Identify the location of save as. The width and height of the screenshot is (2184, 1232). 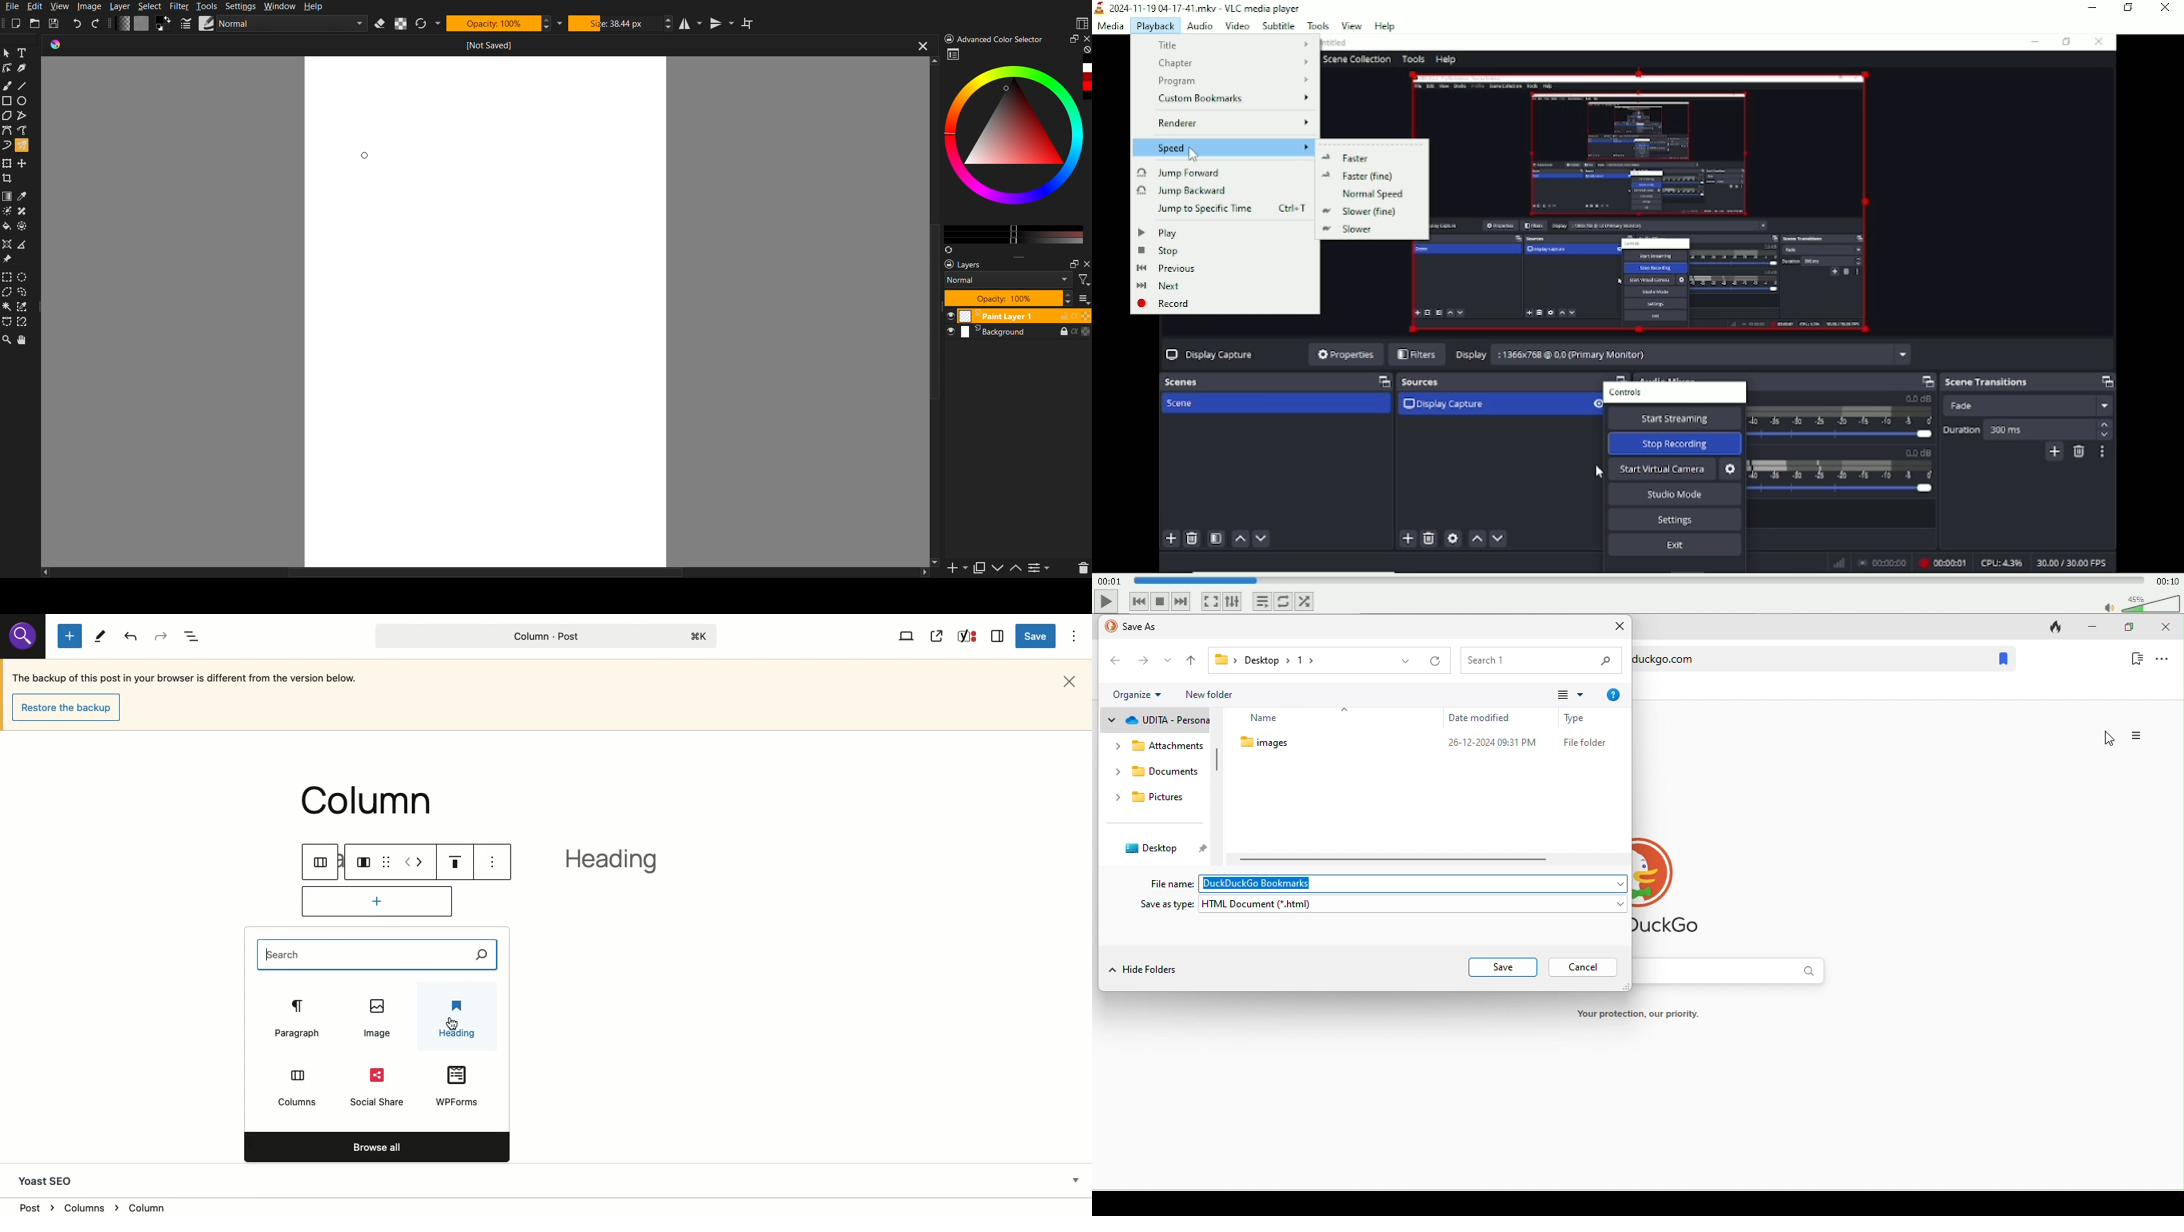
(1139, 628).